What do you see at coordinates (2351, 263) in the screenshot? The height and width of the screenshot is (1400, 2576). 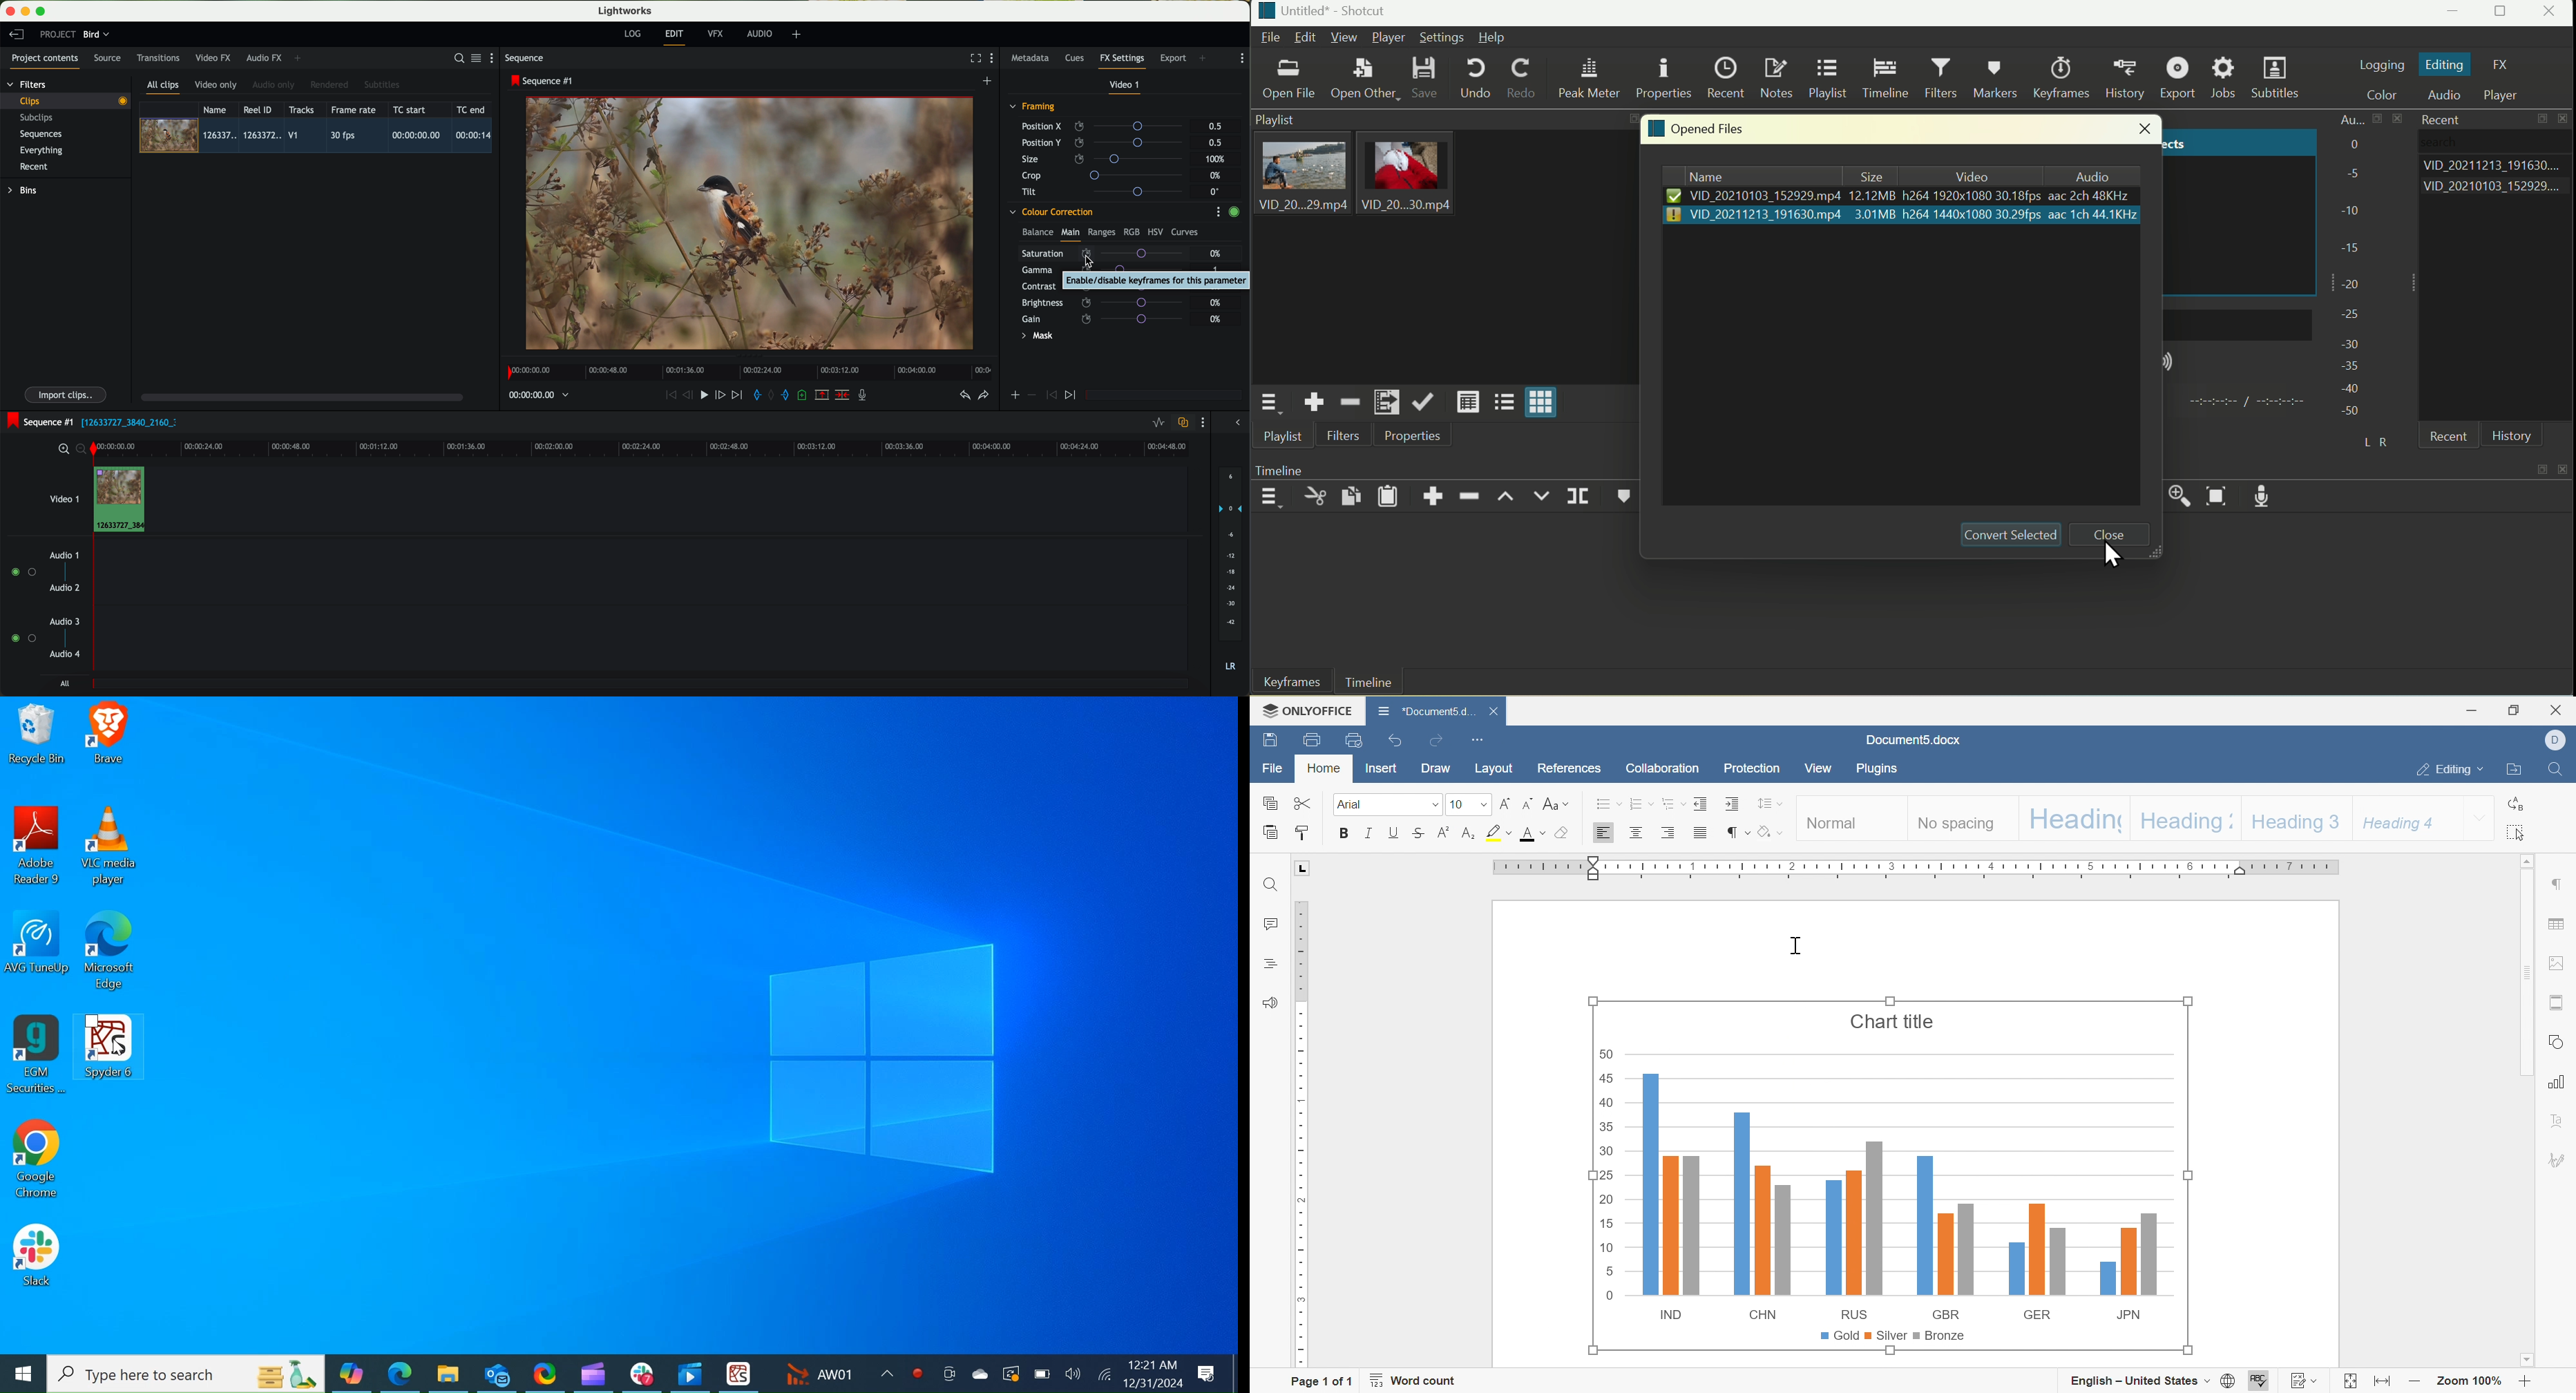 I see `Audio bar` at bounding box center [2351, 263].